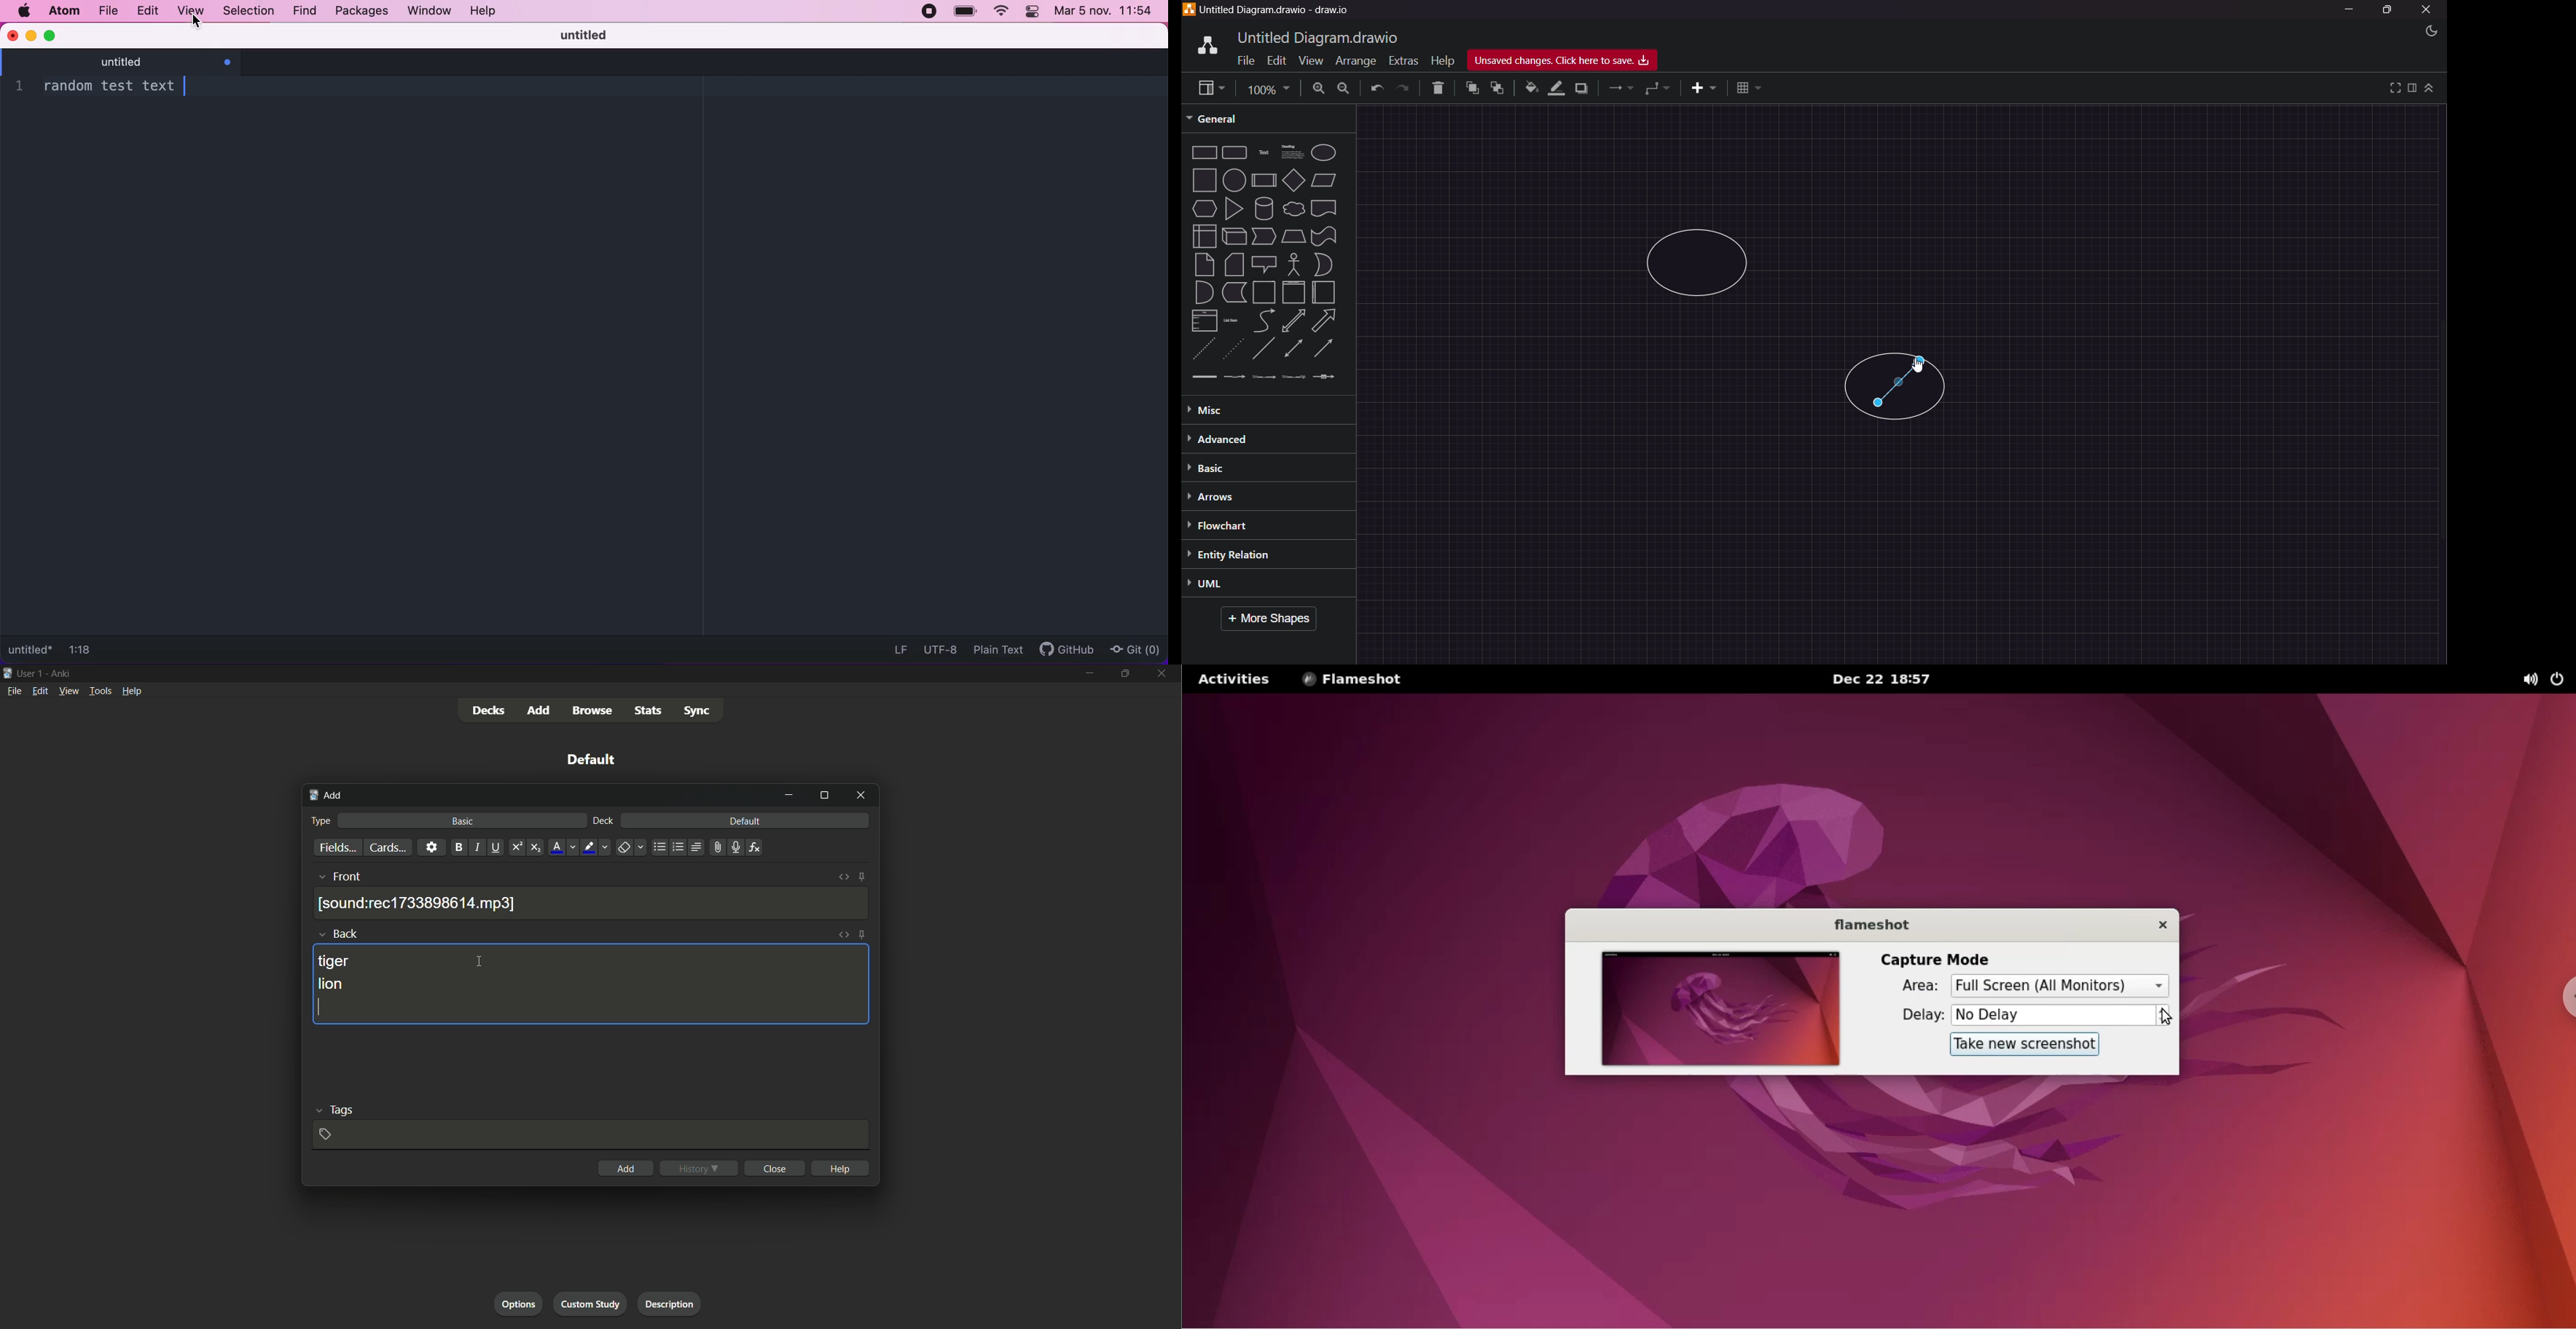 The image size is (2576, 1344). What do you see at coordinates (1274, 620) in the screenshot?
I see `More Shapes` at bounding box center [1274, 620].